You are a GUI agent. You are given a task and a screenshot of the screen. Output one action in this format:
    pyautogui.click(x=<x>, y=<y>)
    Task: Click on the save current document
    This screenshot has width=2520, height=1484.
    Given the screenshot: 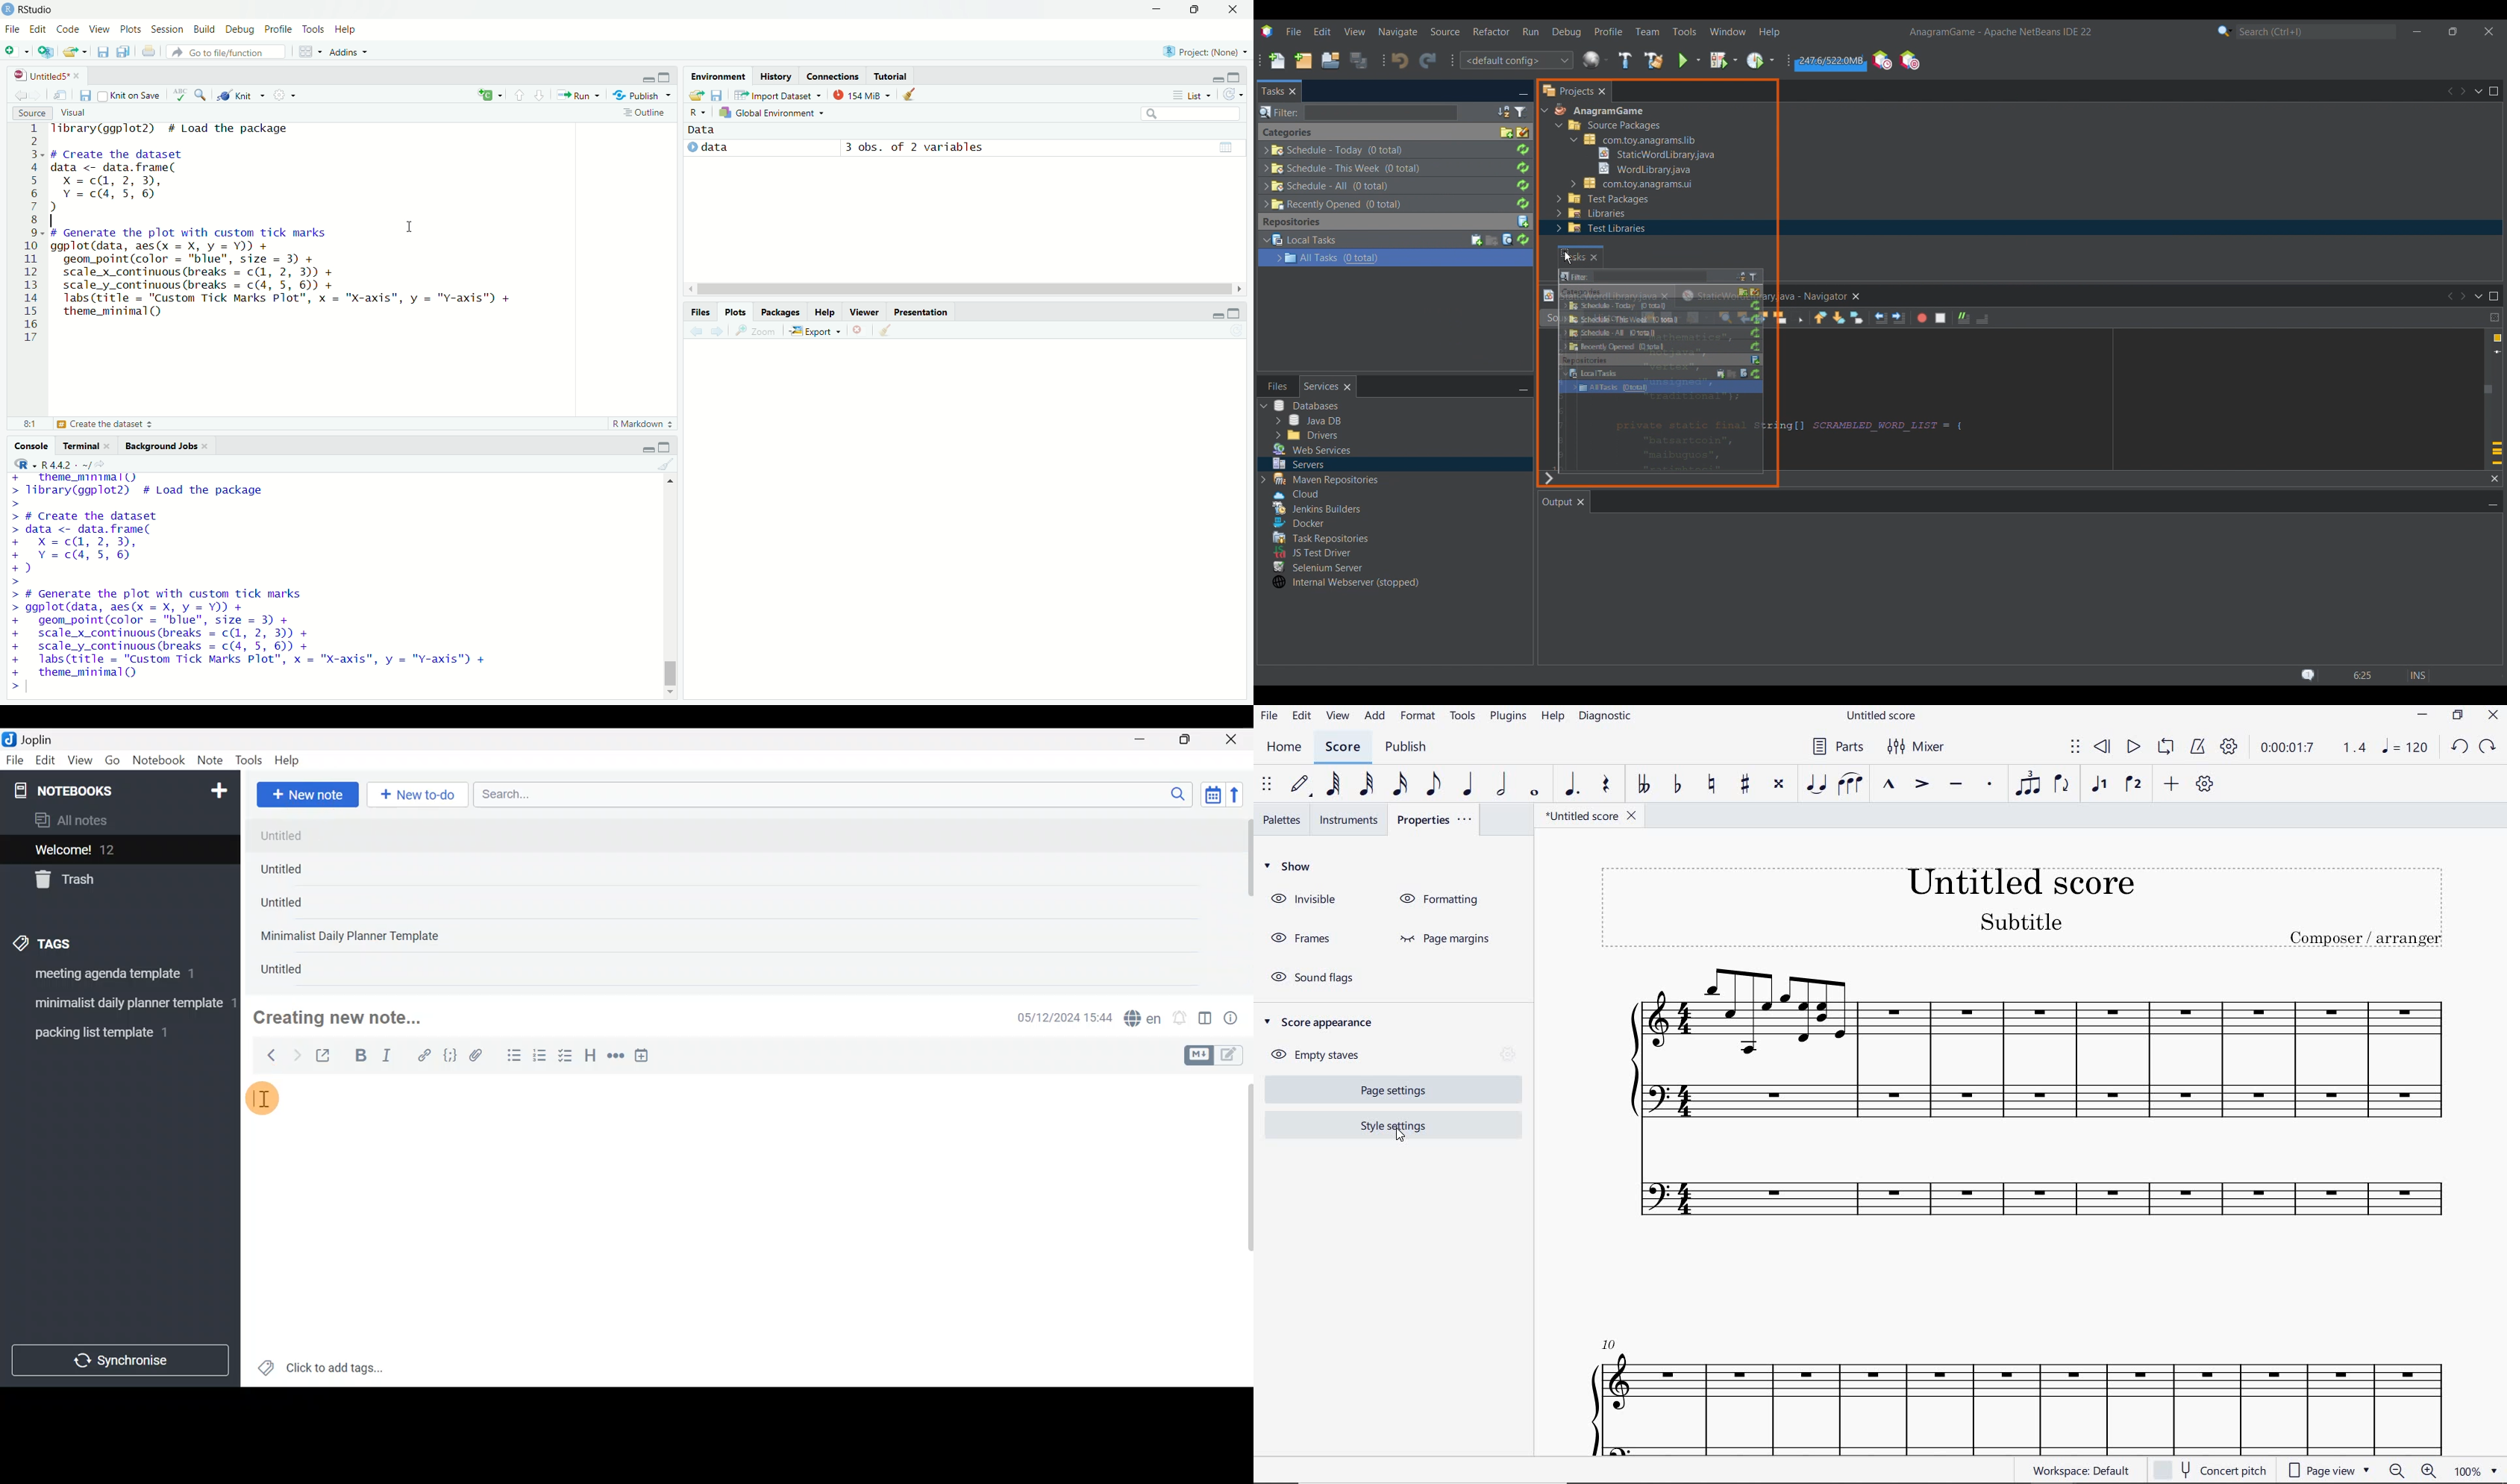 What is the action you would take?
    pyautogui.click(x=86, y=94)
    